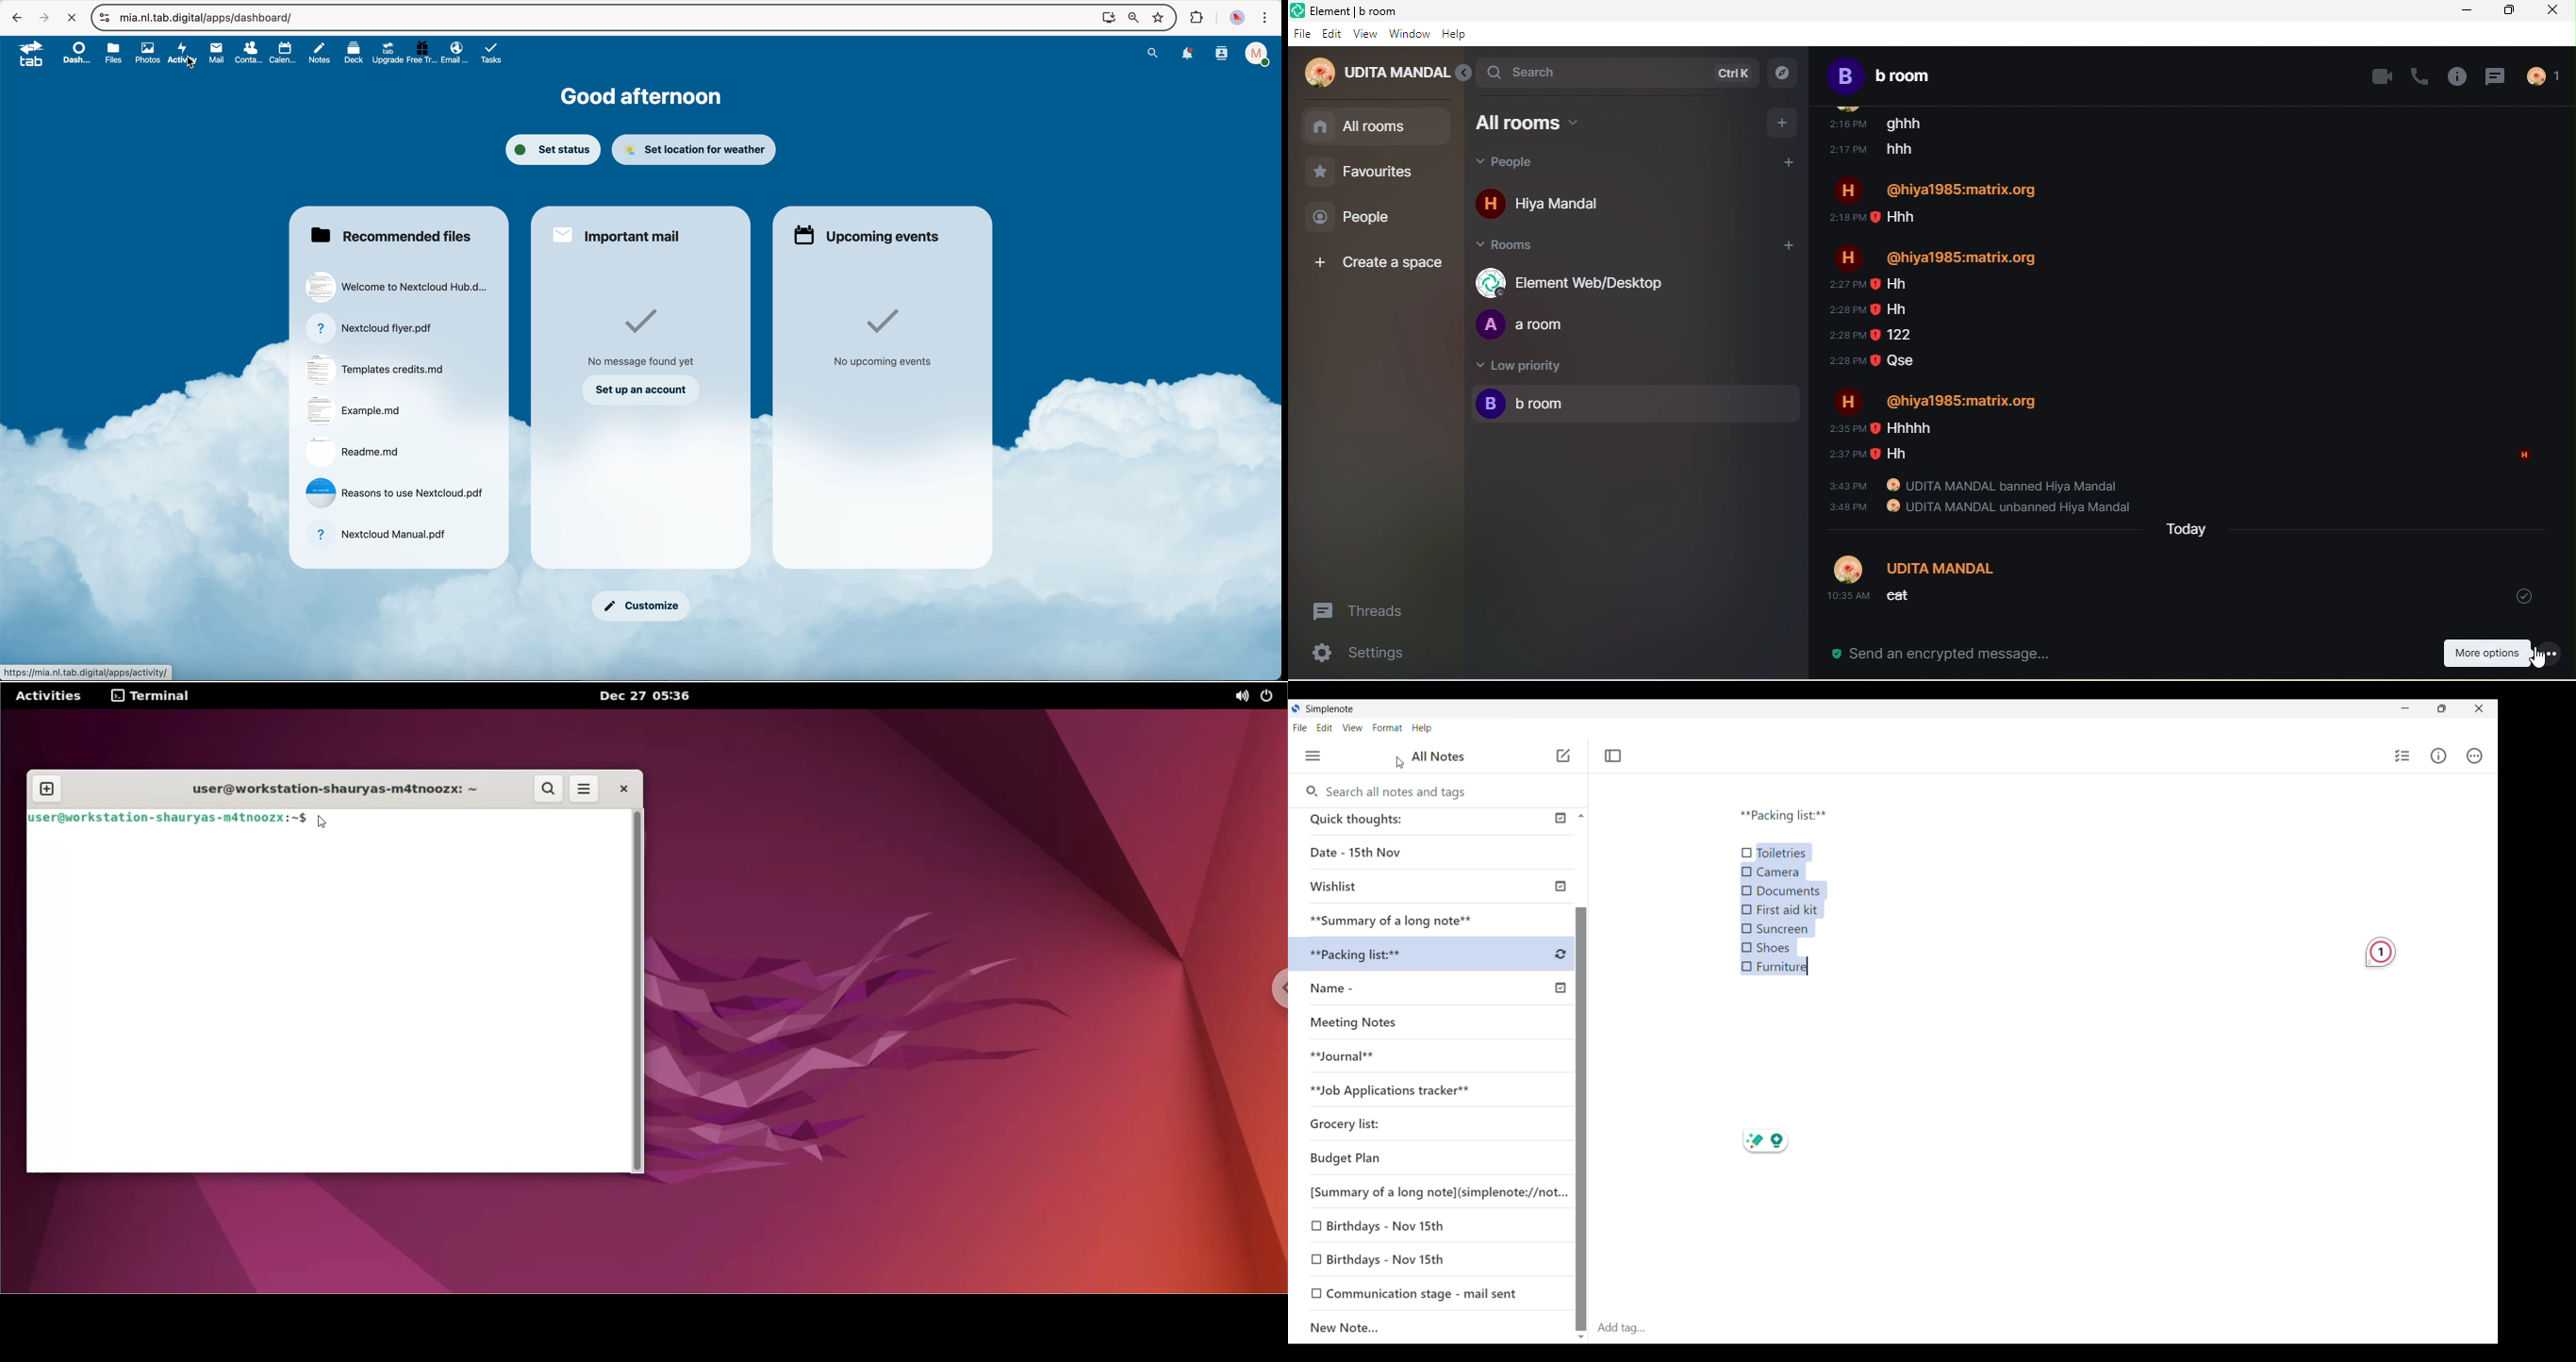 Image resolution: width=2576 pixels, height=1372 pixels. What do you see at coordinates (1359, 990) in the screenshot?
I see `Name -` at bounding box center [1359, 990].